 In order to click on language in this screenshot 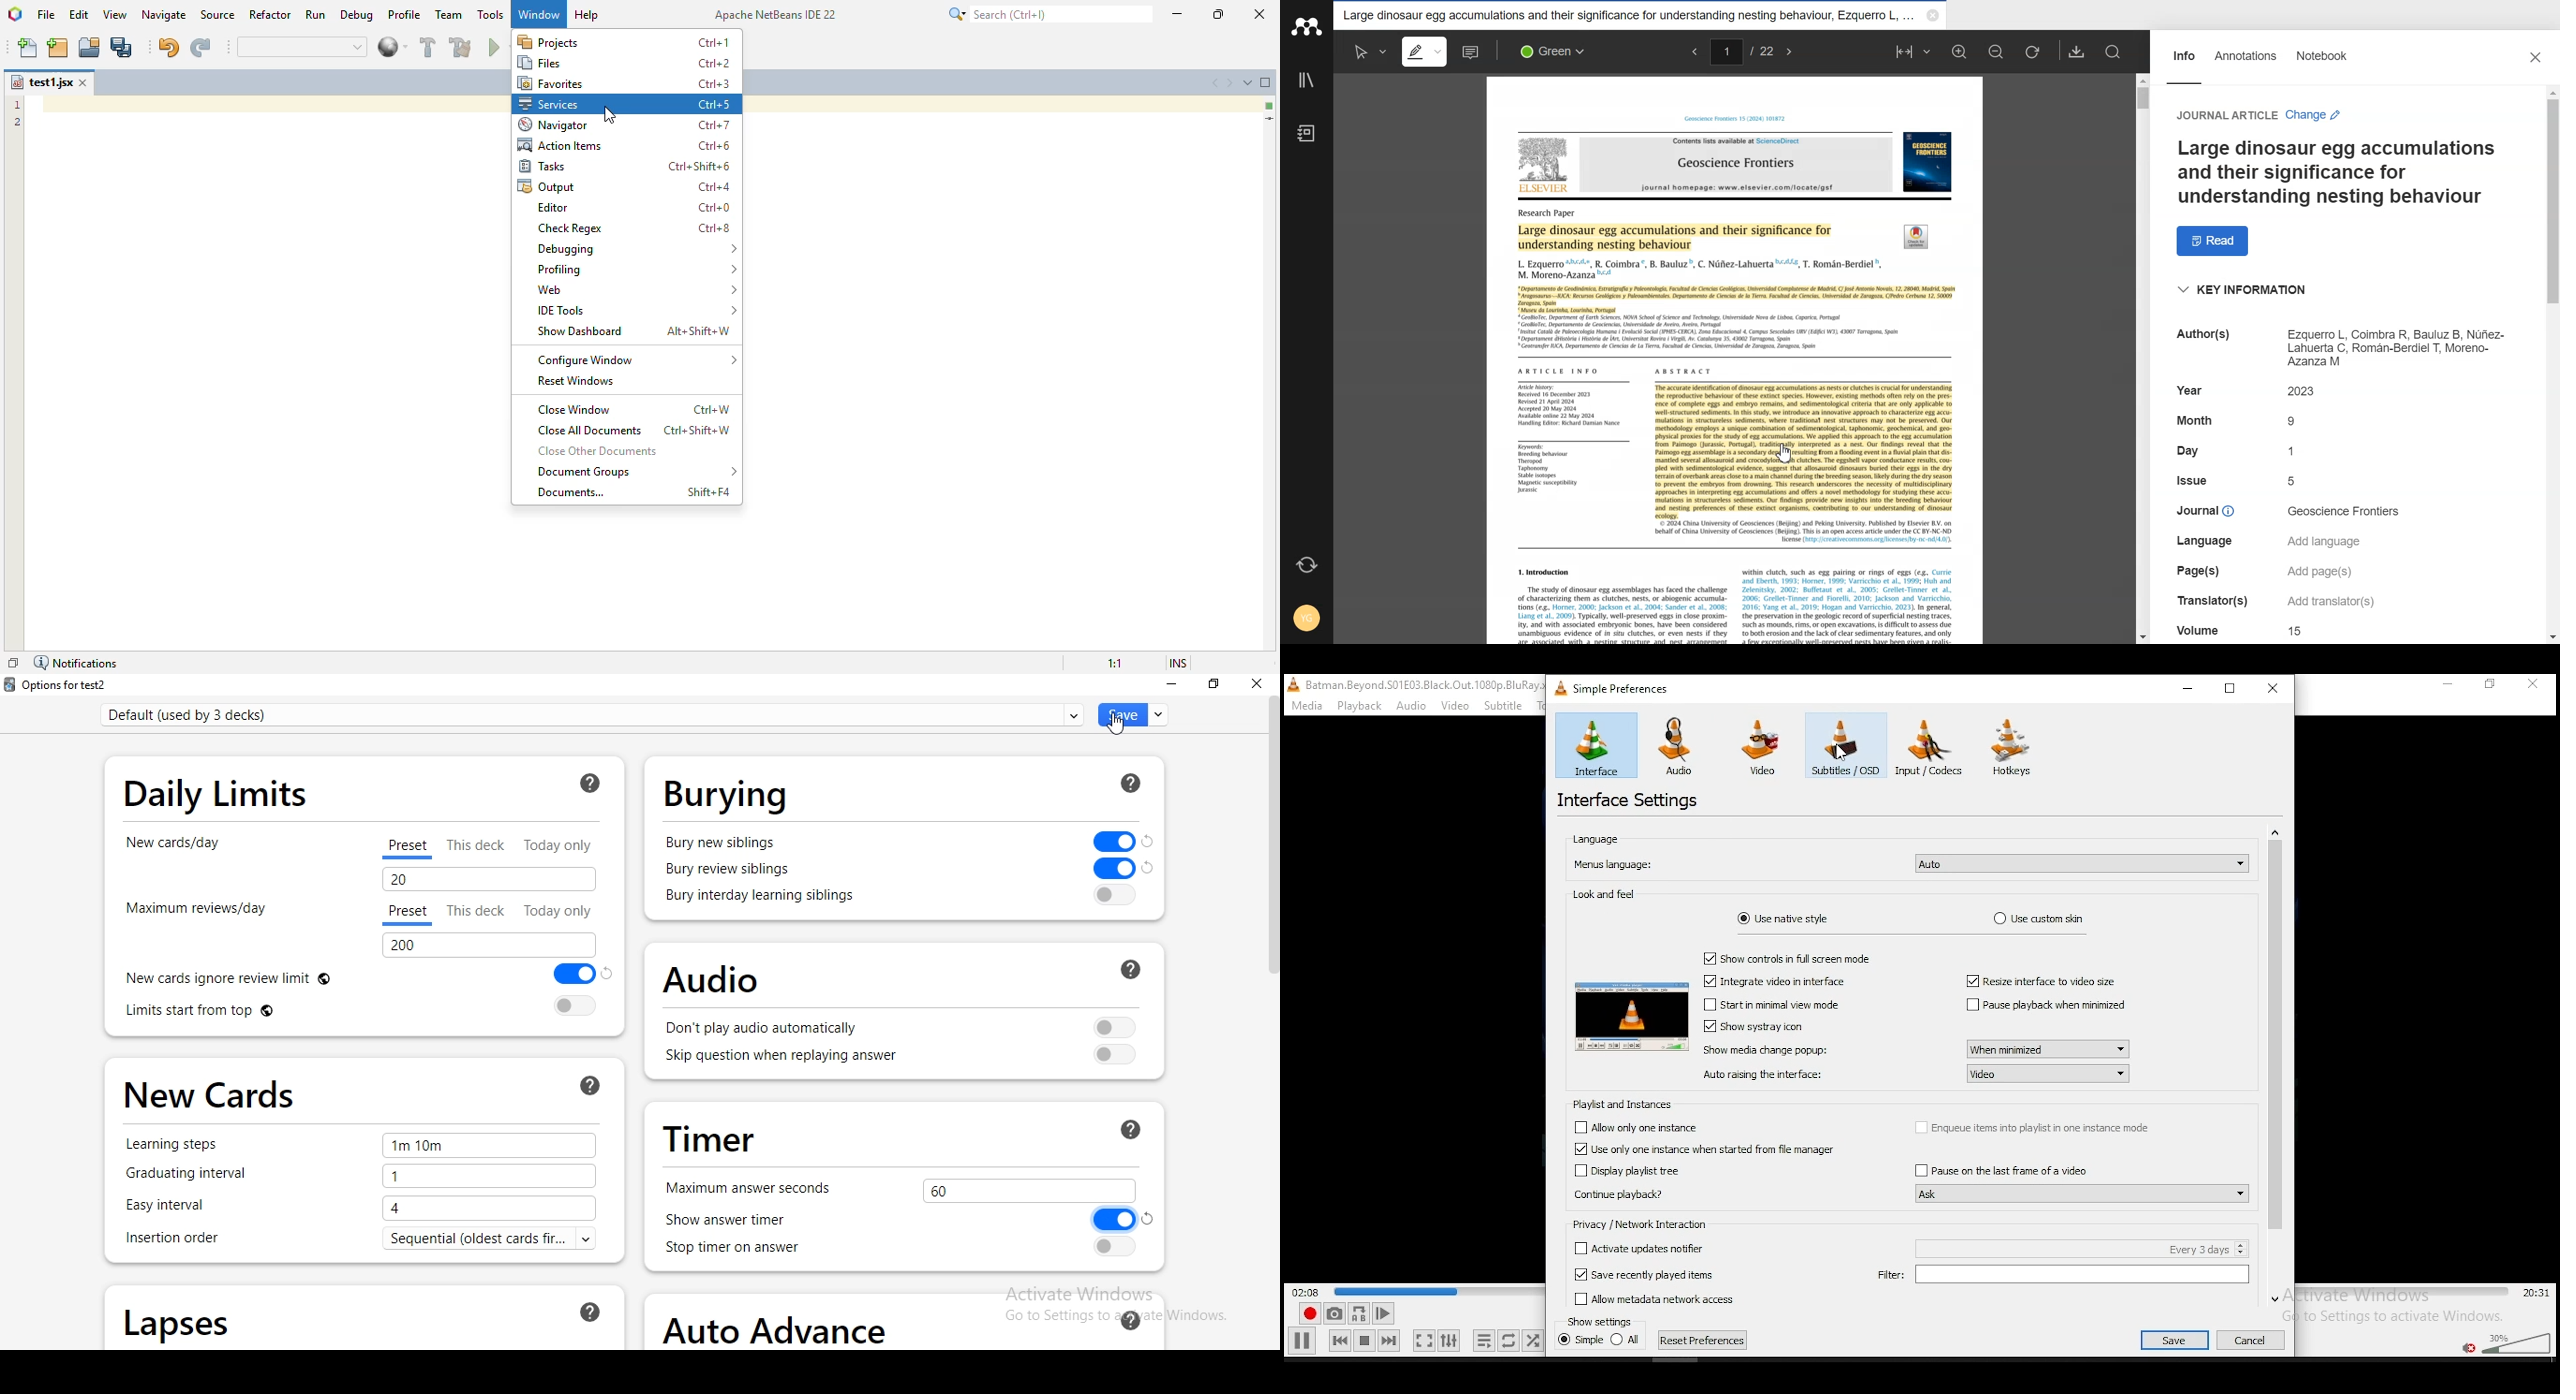, I will do `click(1596, 840)`.